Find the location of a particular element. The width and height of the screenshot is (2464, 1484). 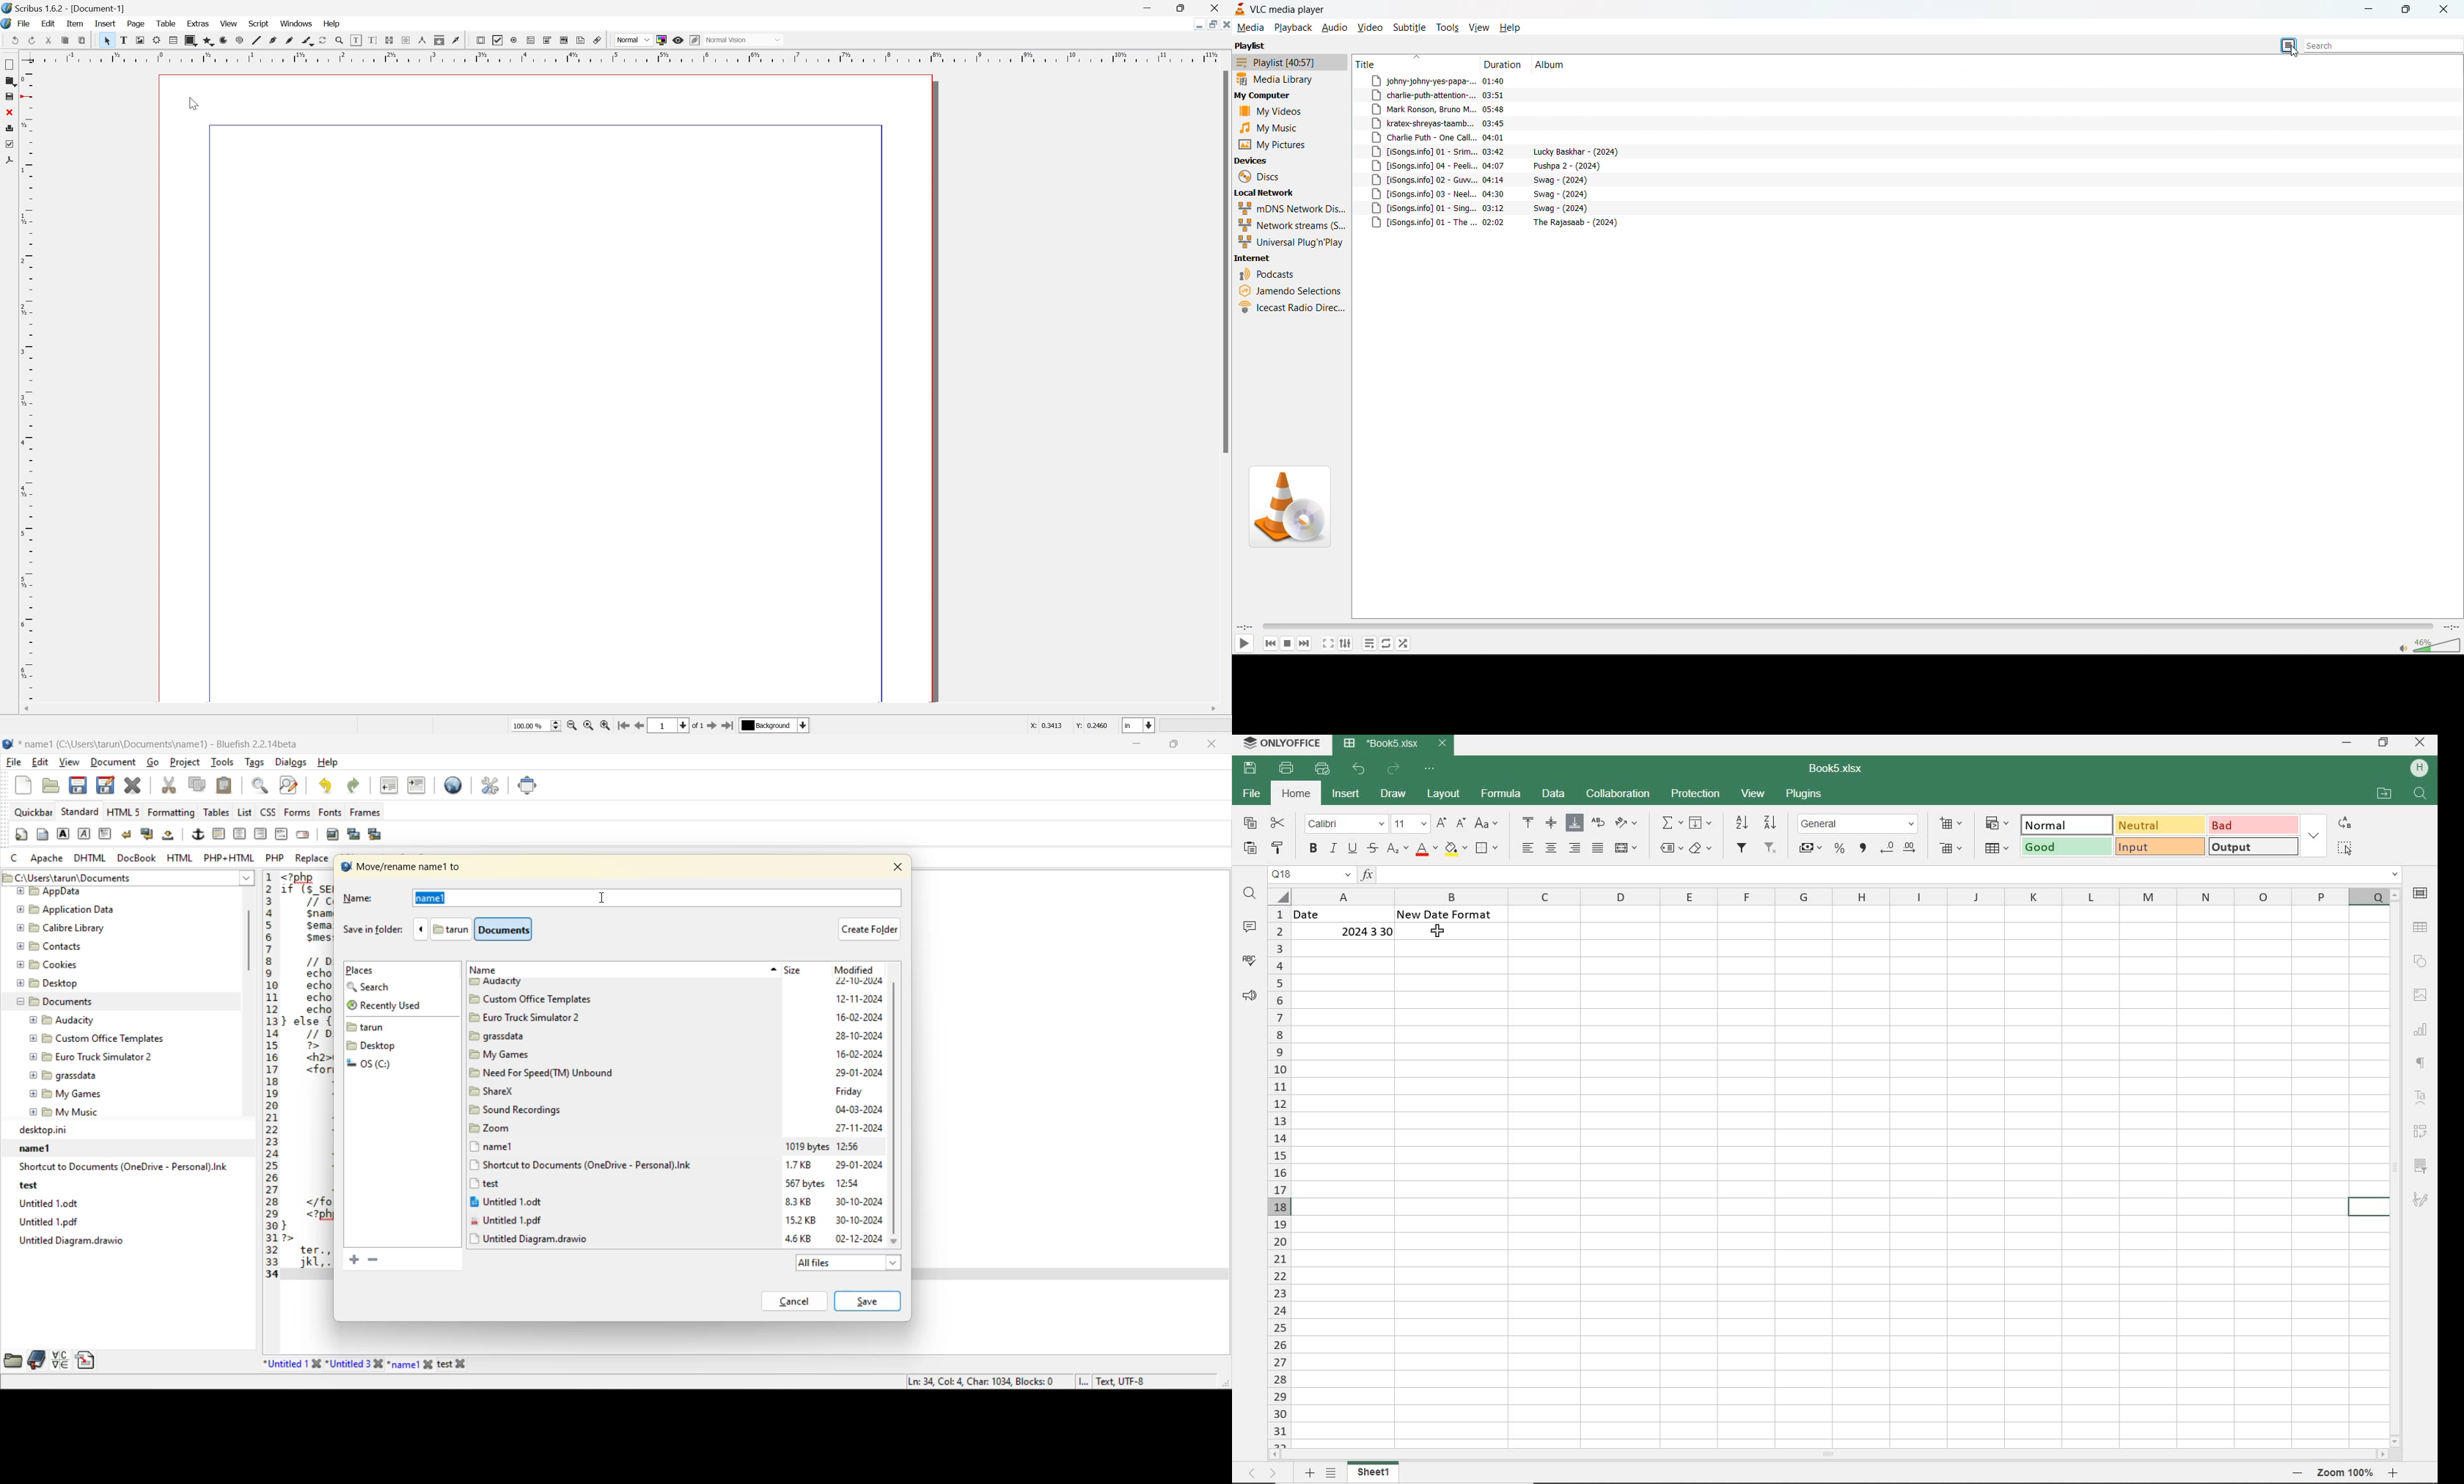

view is located at coordinates (231, 23).